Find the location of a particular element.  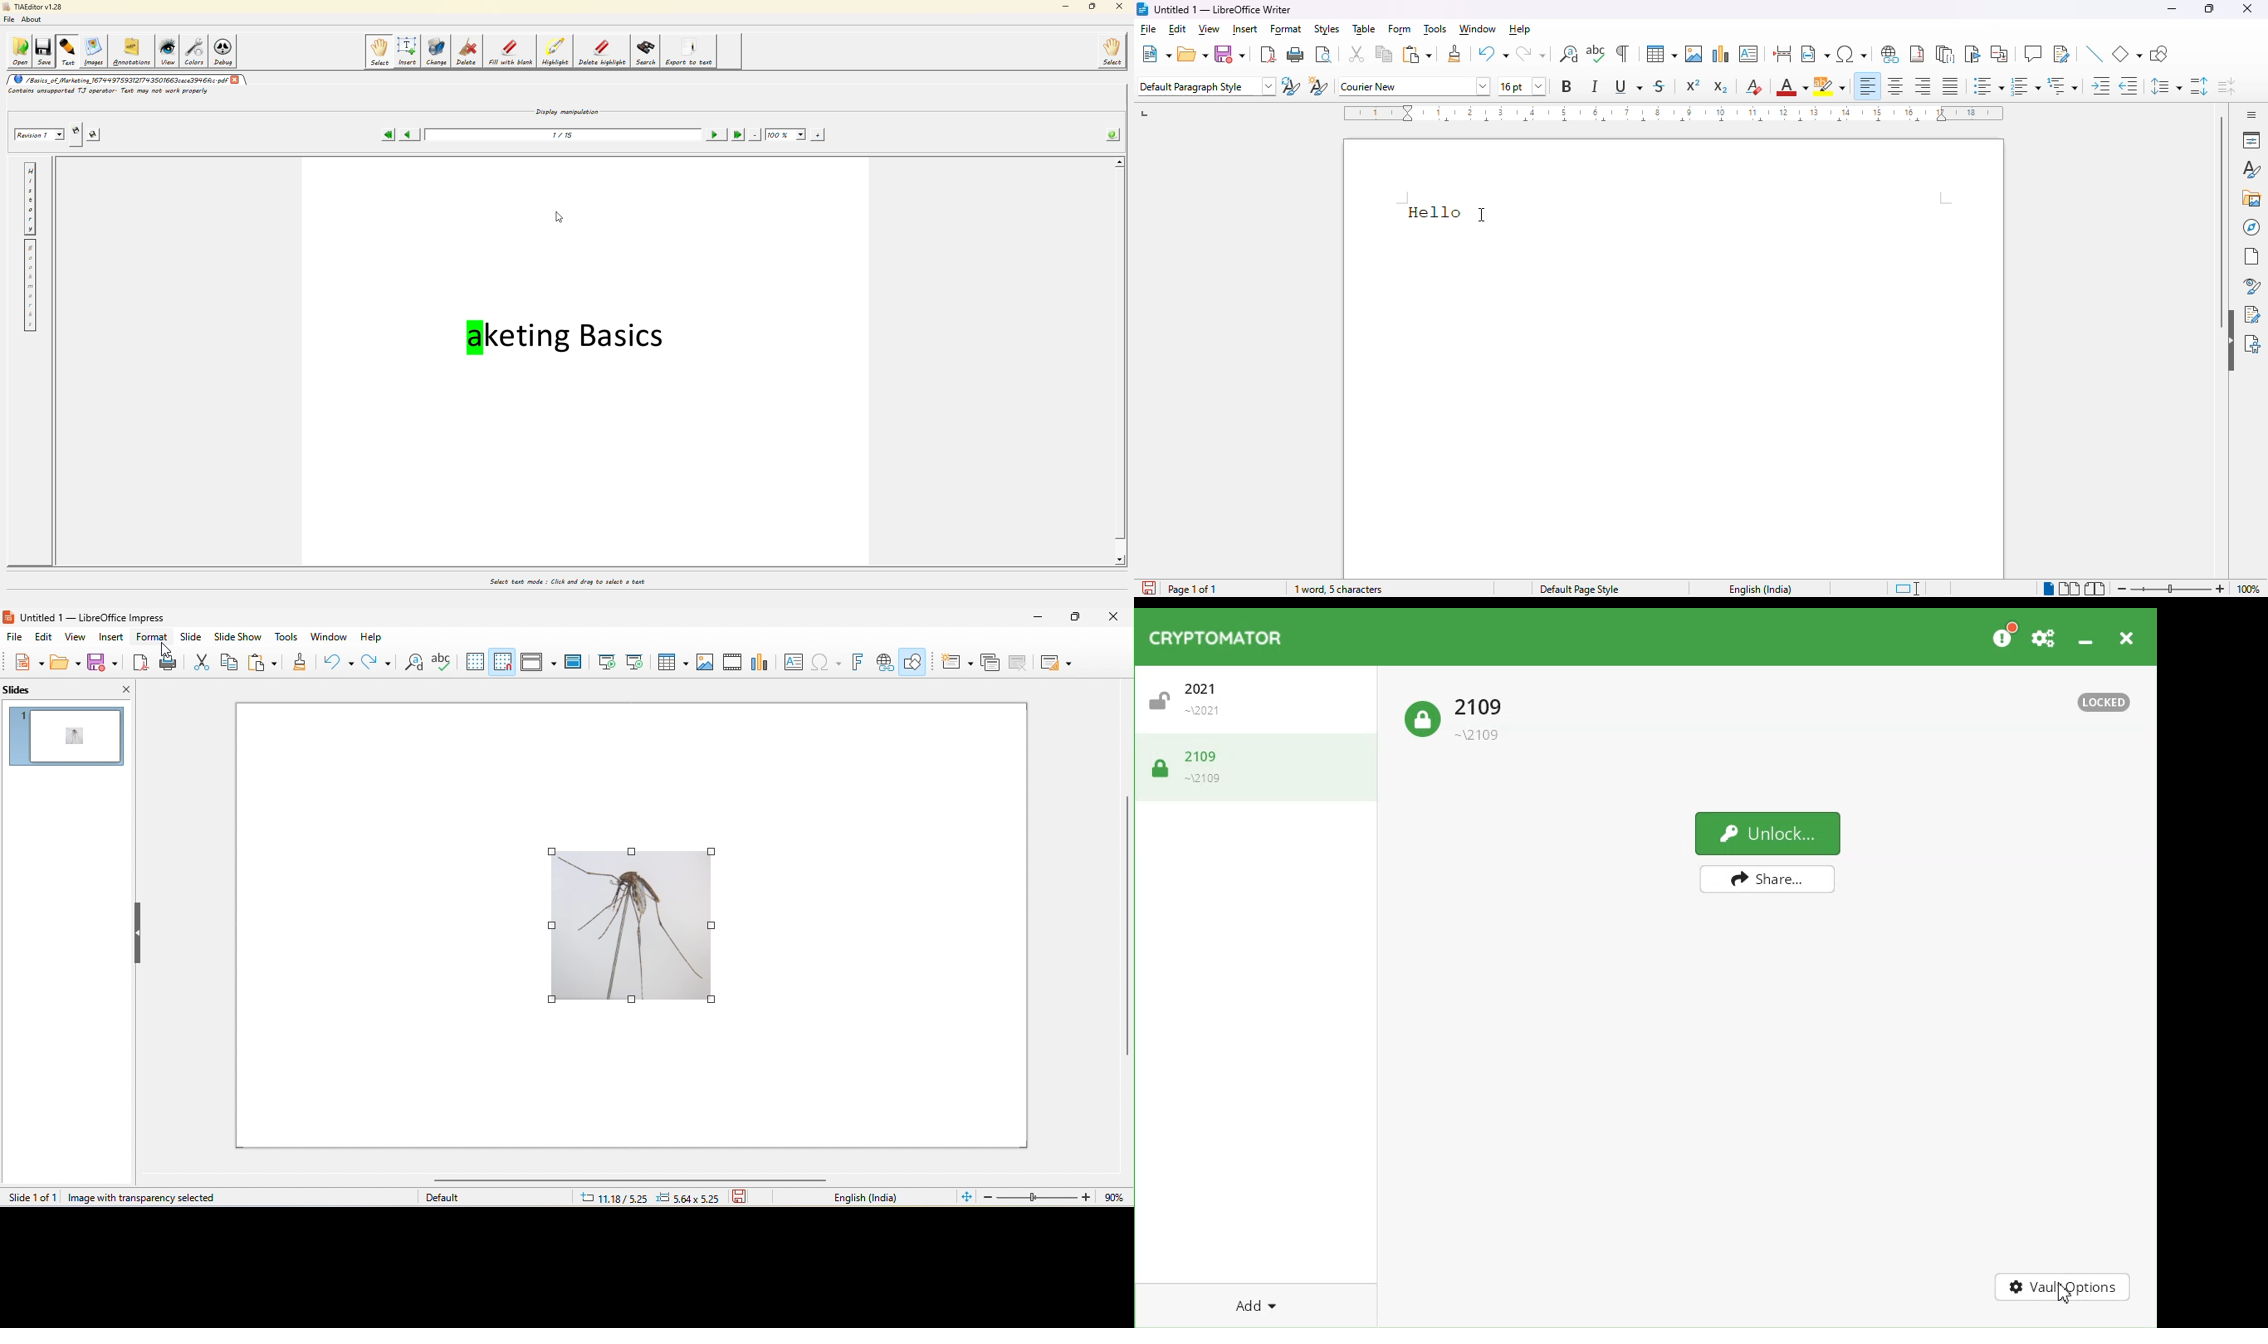

show draw functions is located at coordinates (913, 663).